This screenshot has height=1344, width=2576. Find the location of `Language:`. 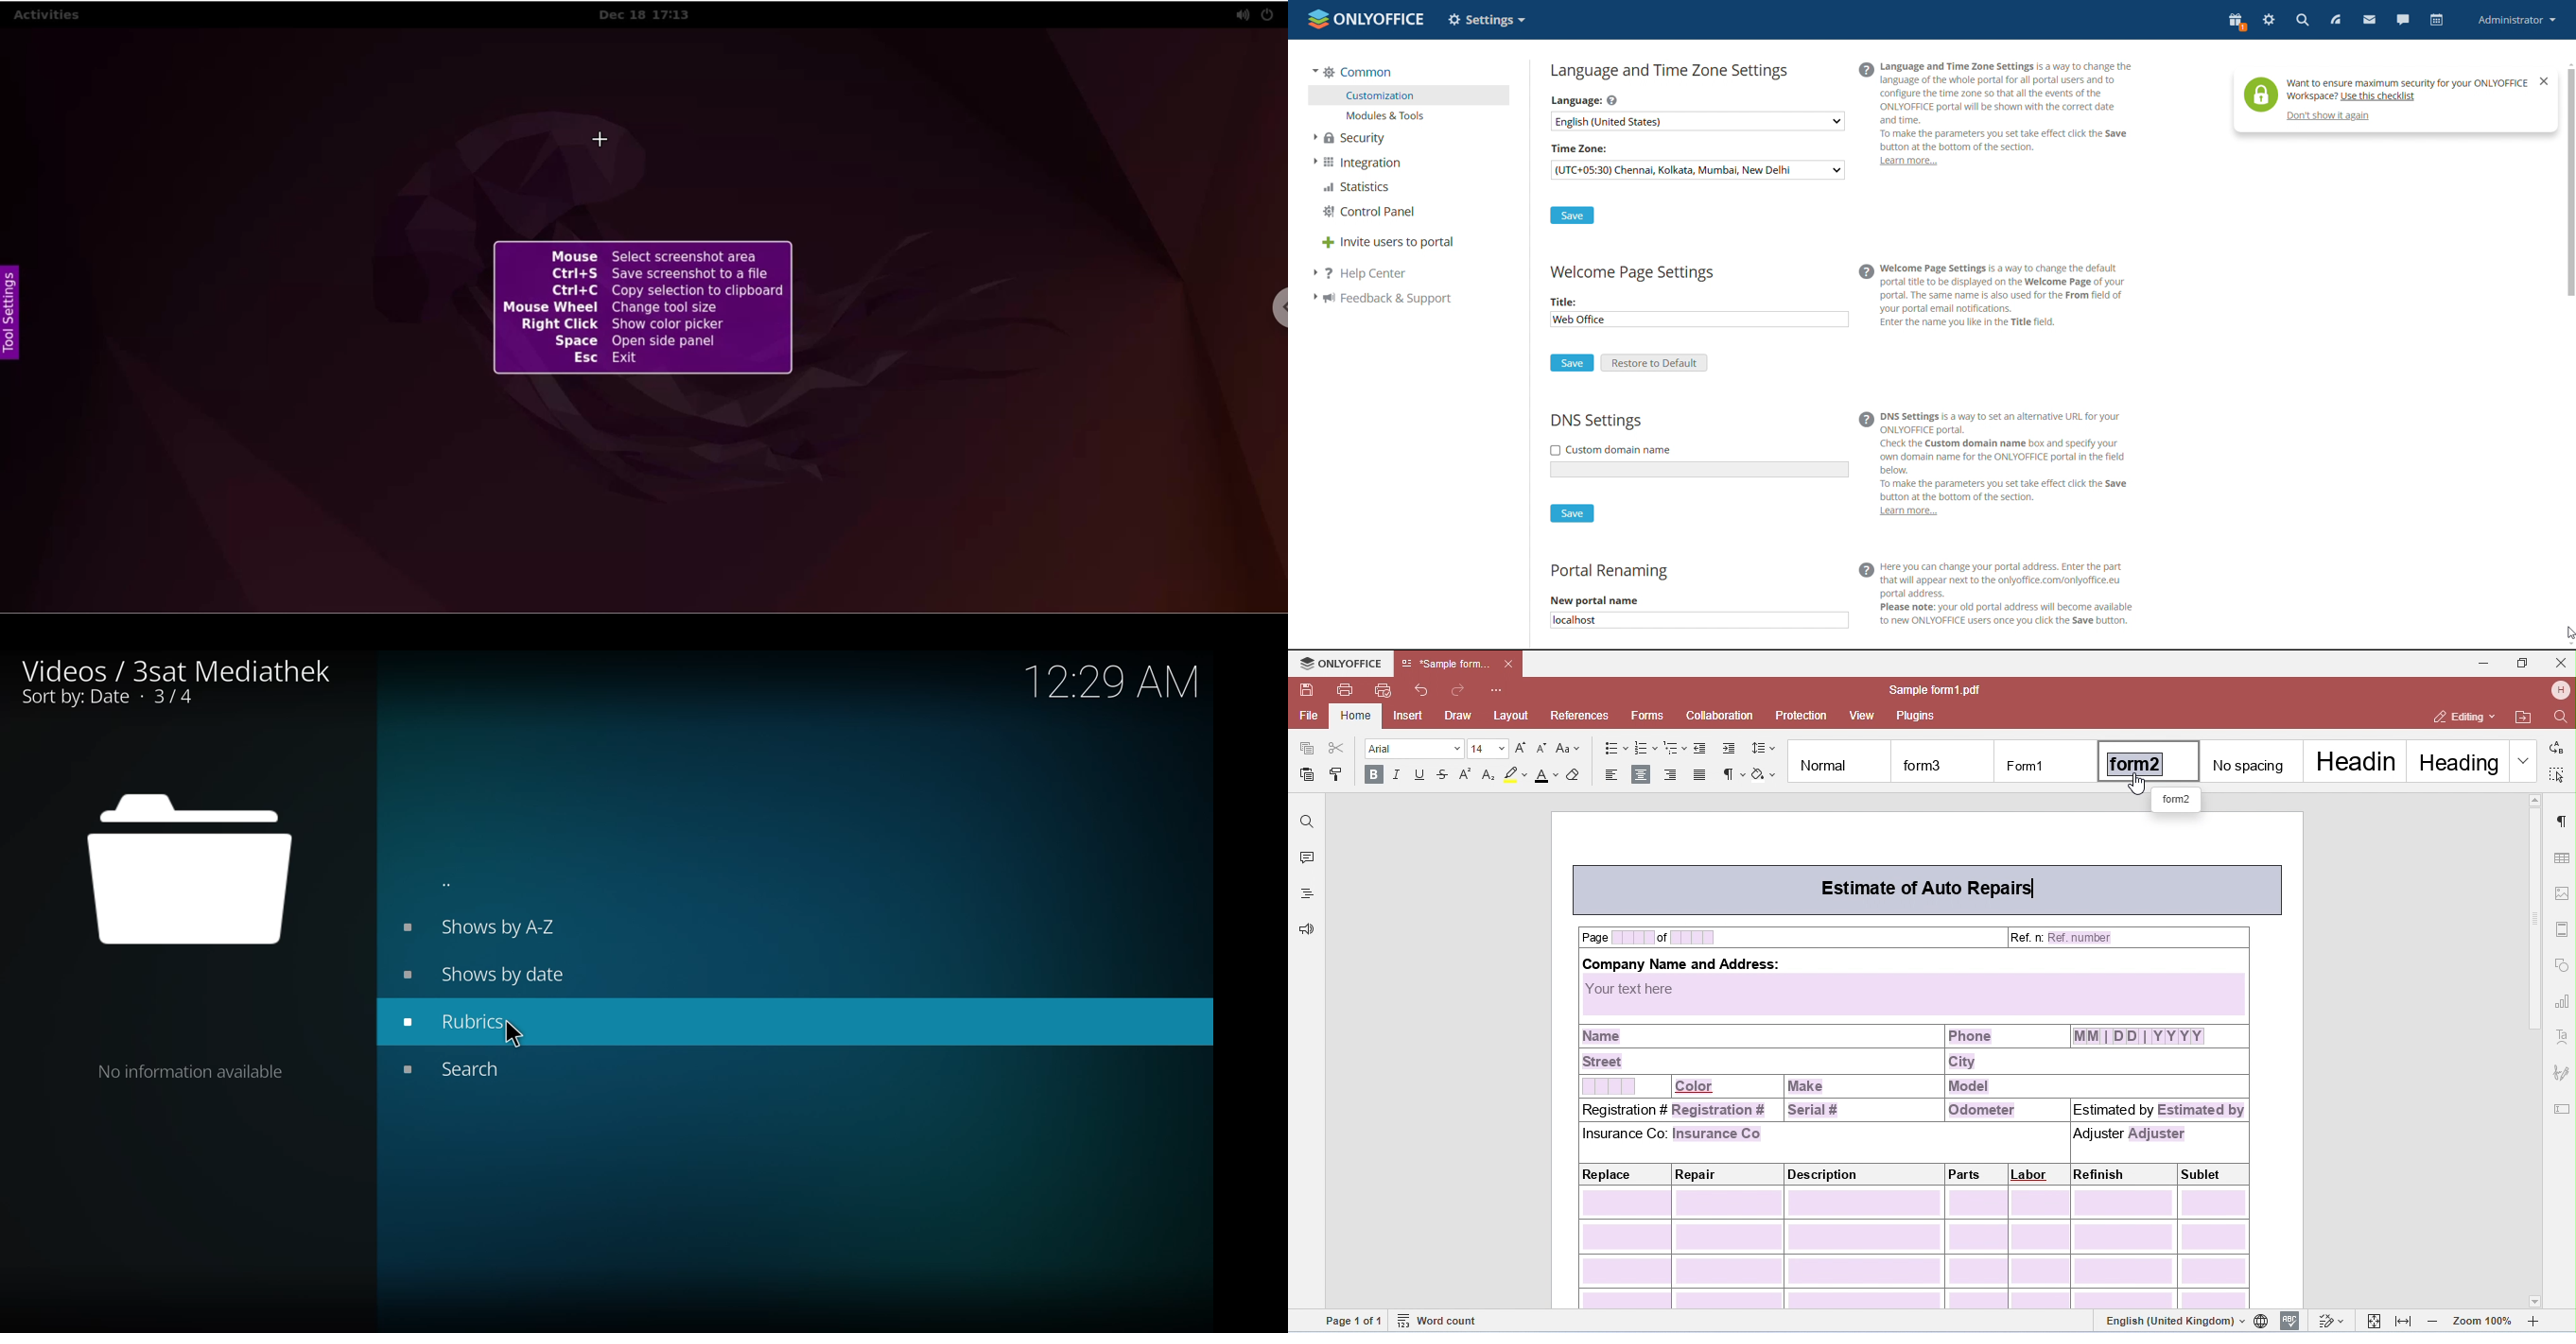

Language: is located at coordinates (1589, 99).